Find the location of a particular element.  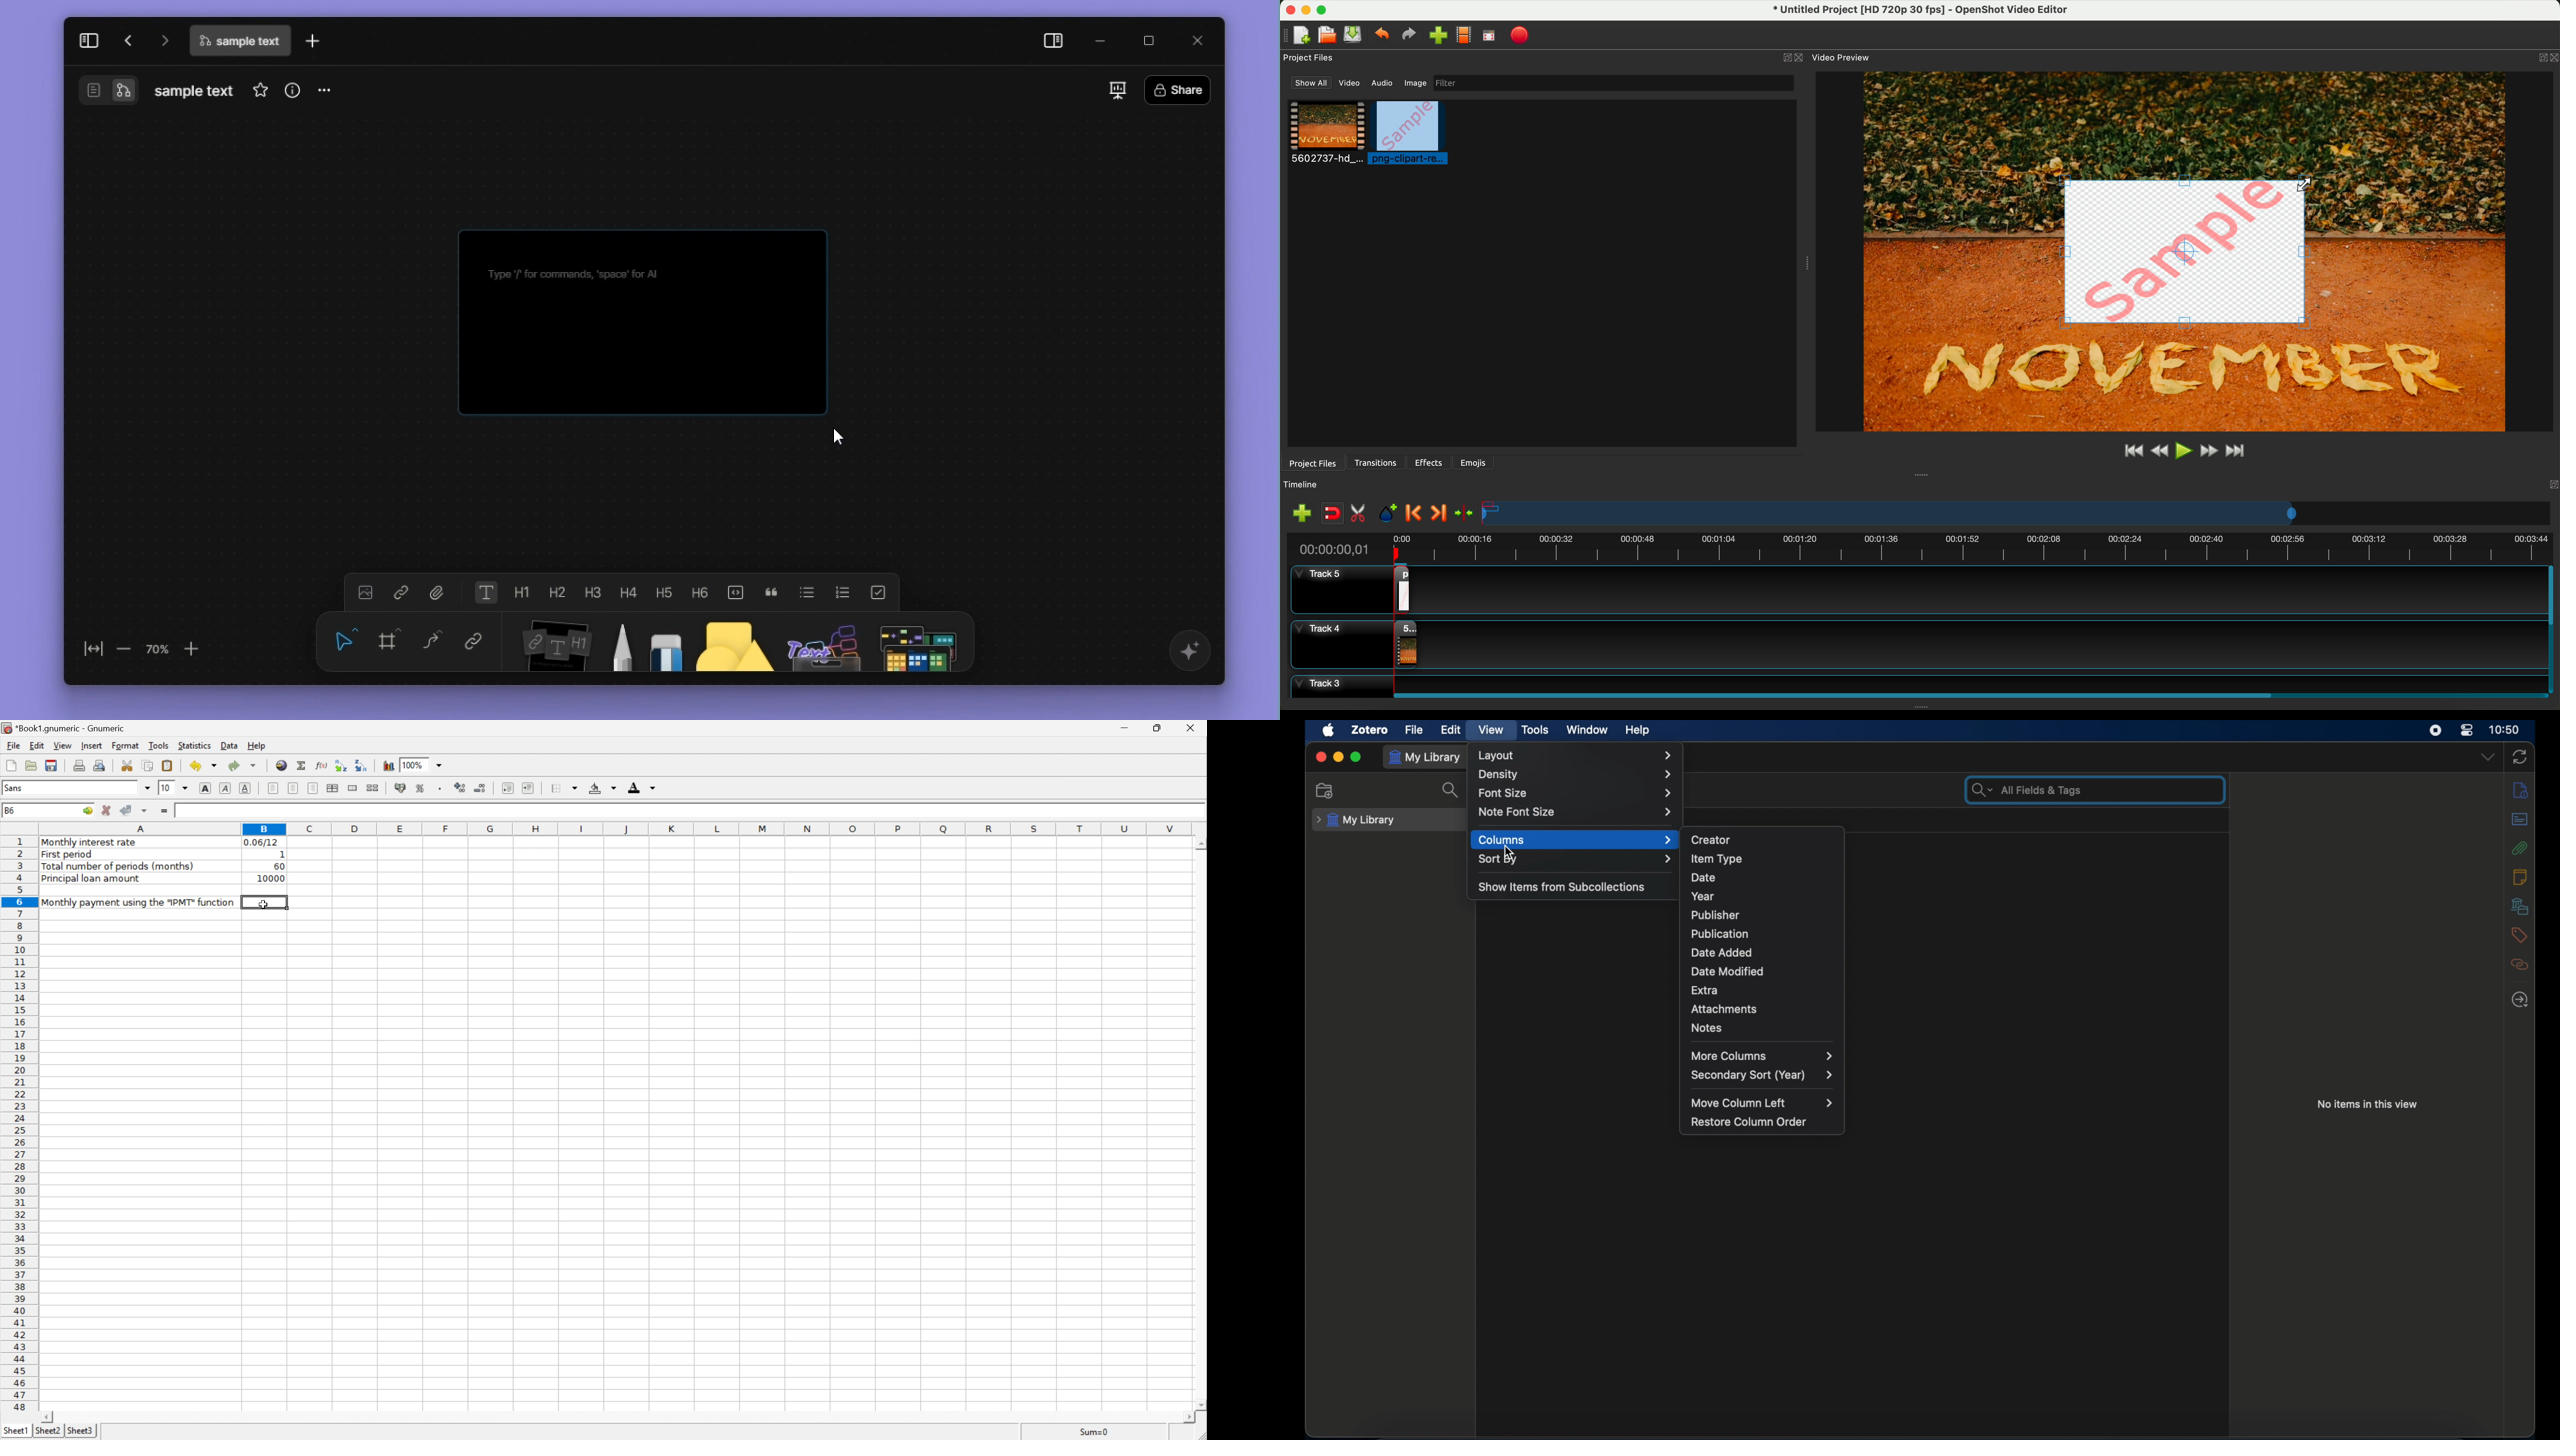

sync is located at coordinates (2519, 757).